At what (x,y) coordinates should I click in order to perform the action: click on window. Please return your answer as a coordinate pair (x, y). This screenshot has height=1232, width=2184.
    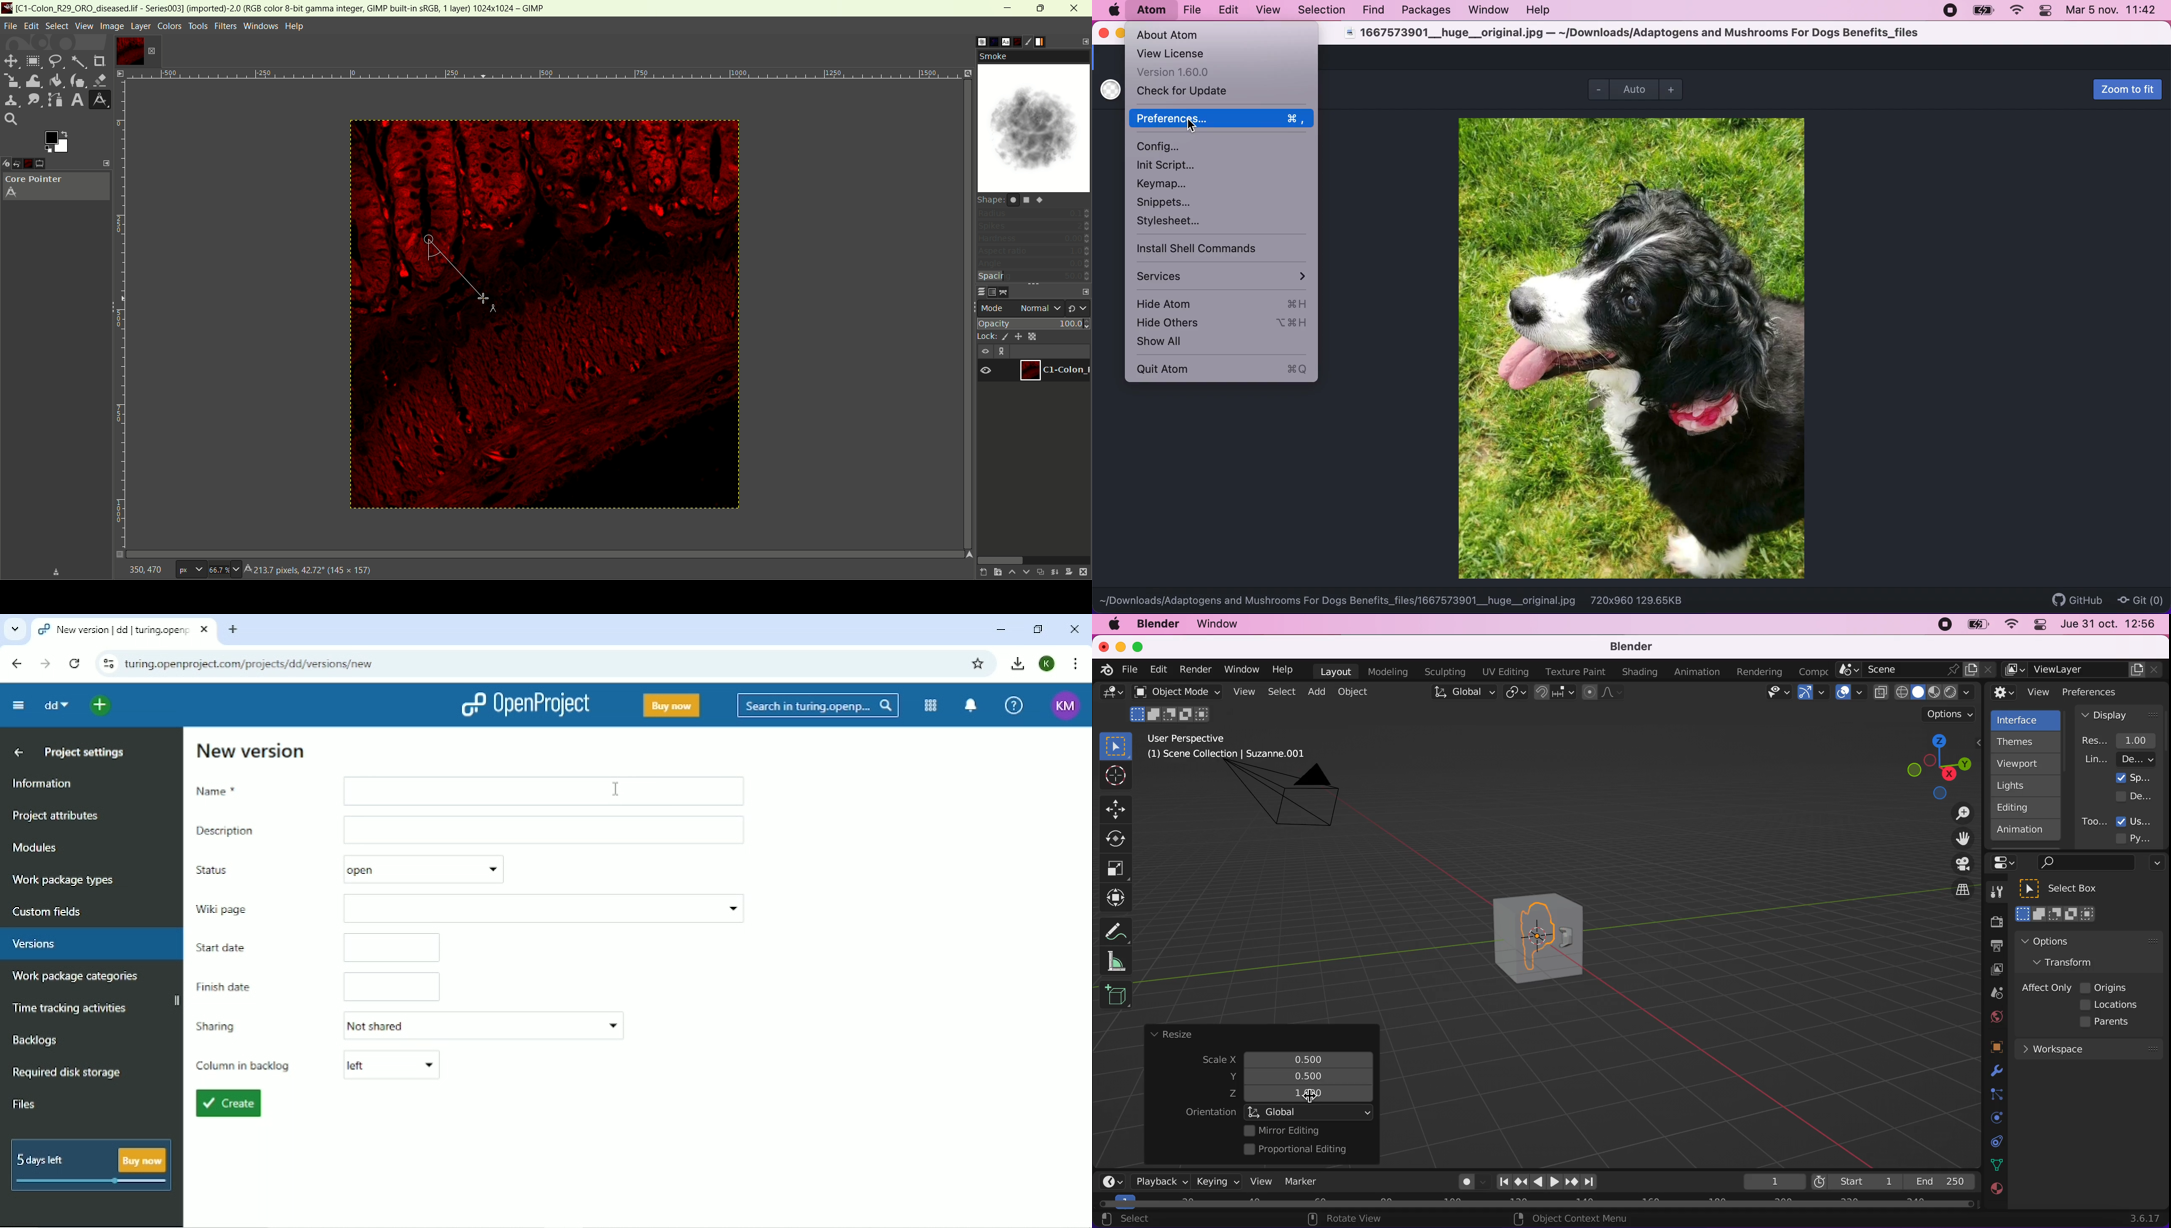
    Looking at the image, I should click on (1241, 669).